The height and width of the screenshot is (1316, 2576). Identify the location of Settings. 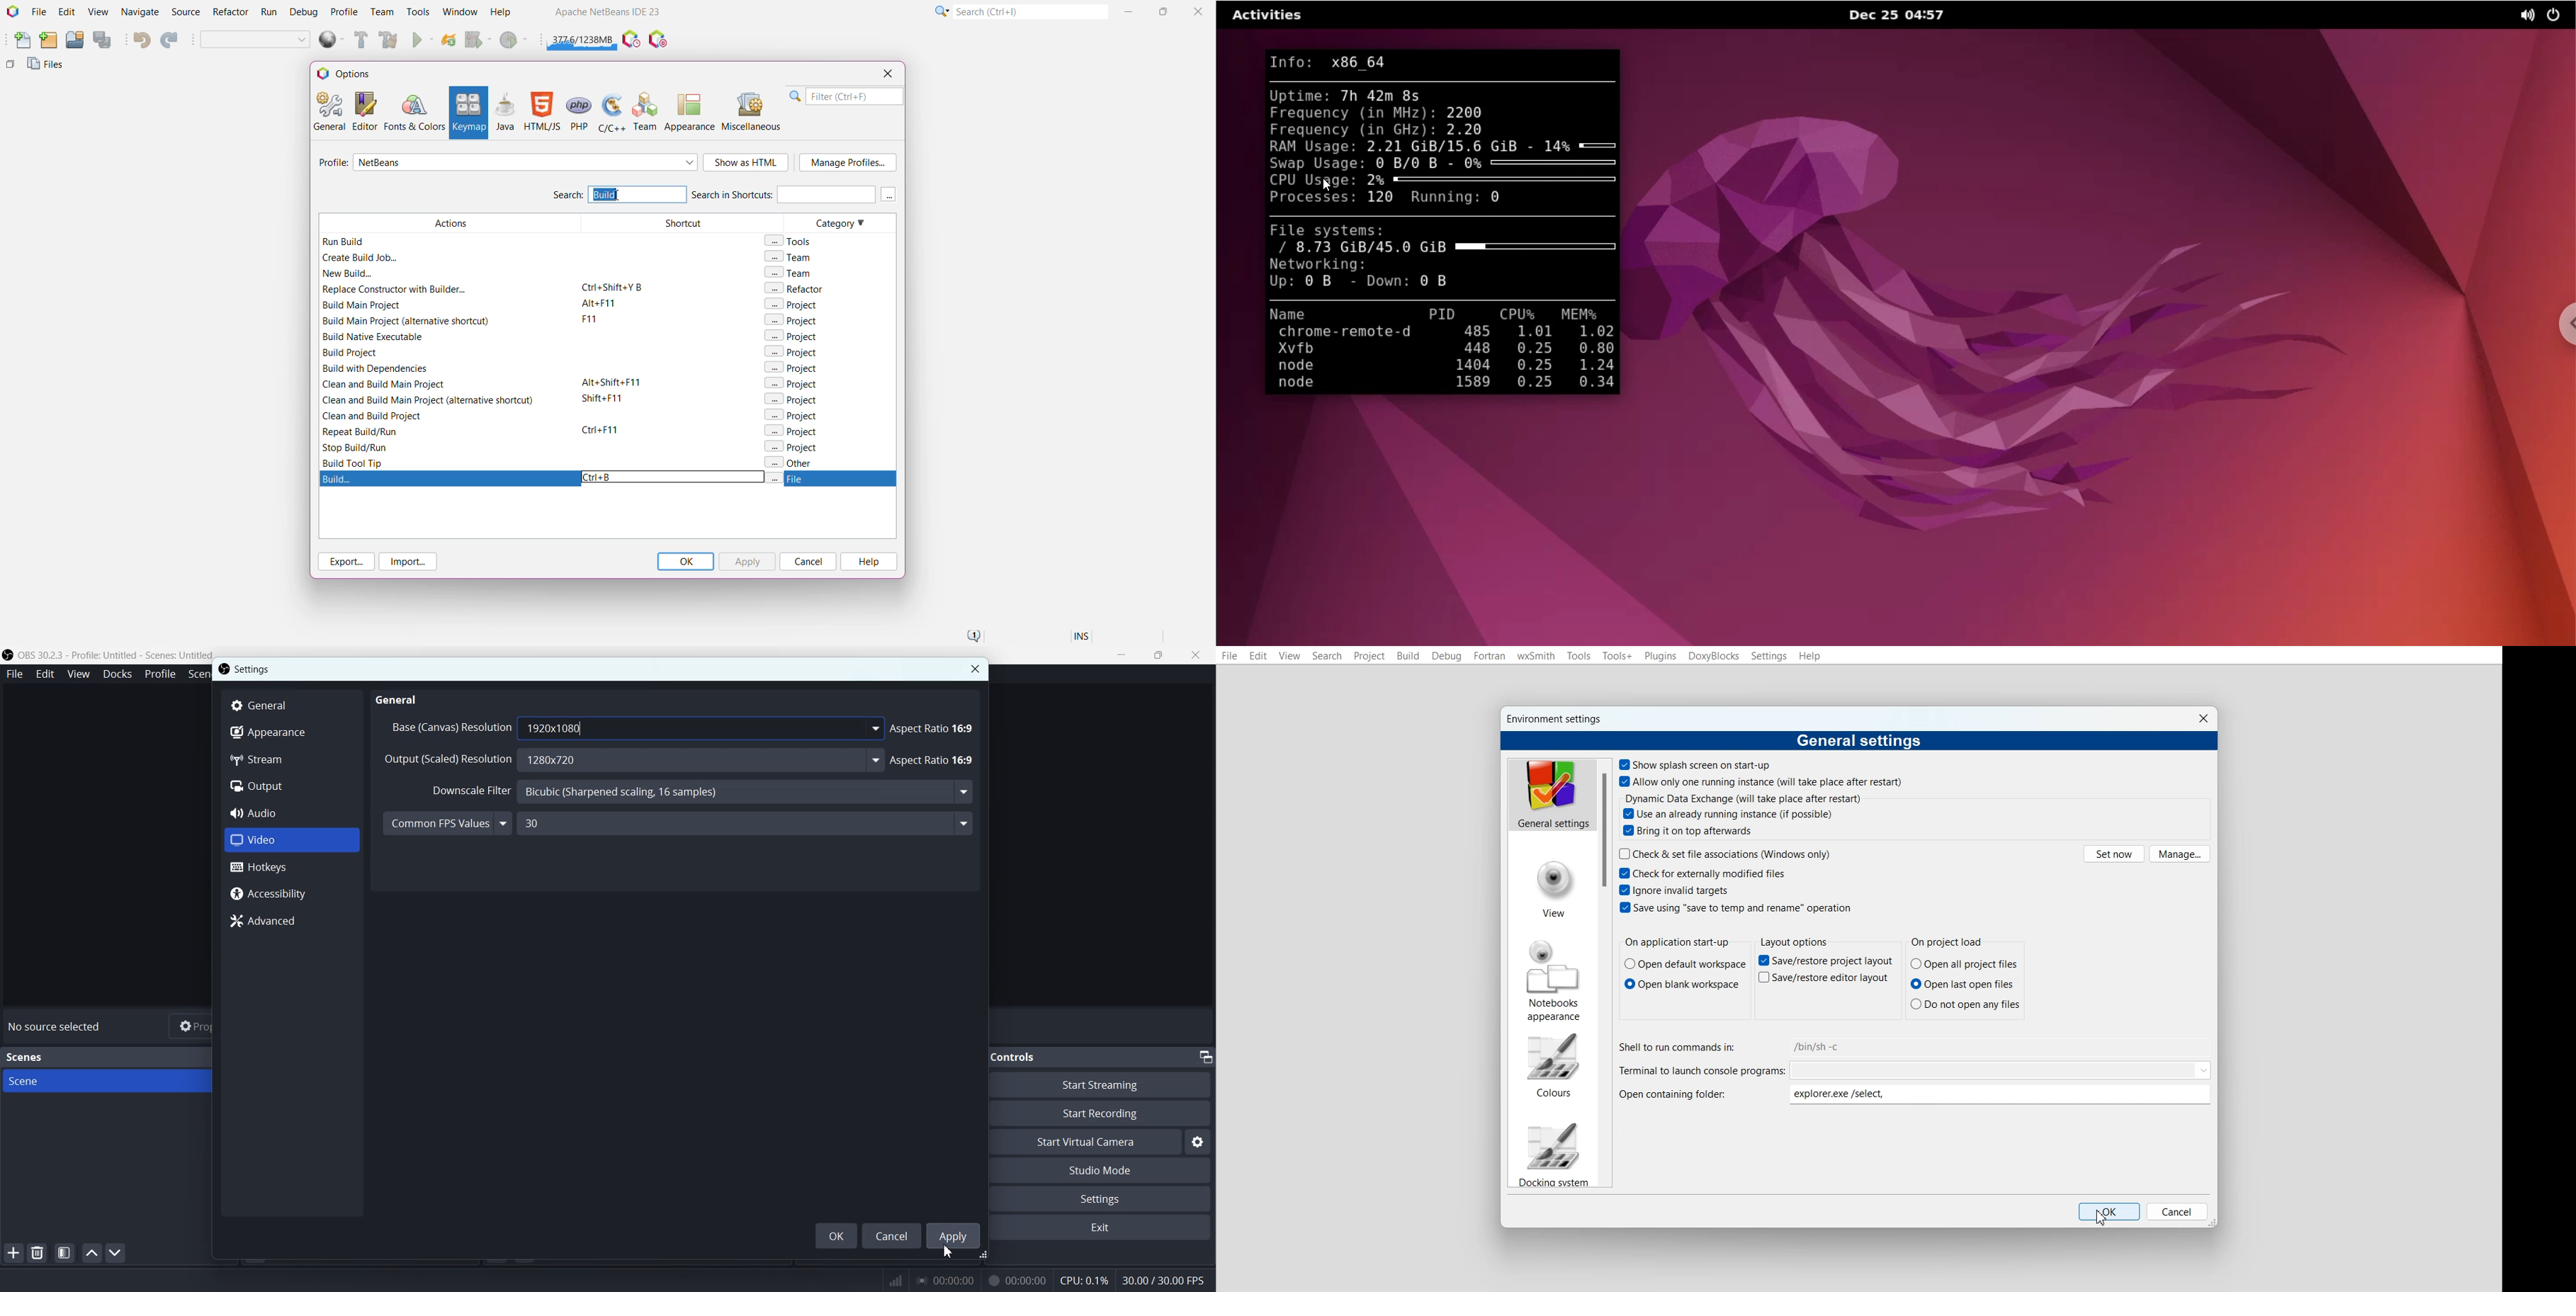
(1108, 1198).